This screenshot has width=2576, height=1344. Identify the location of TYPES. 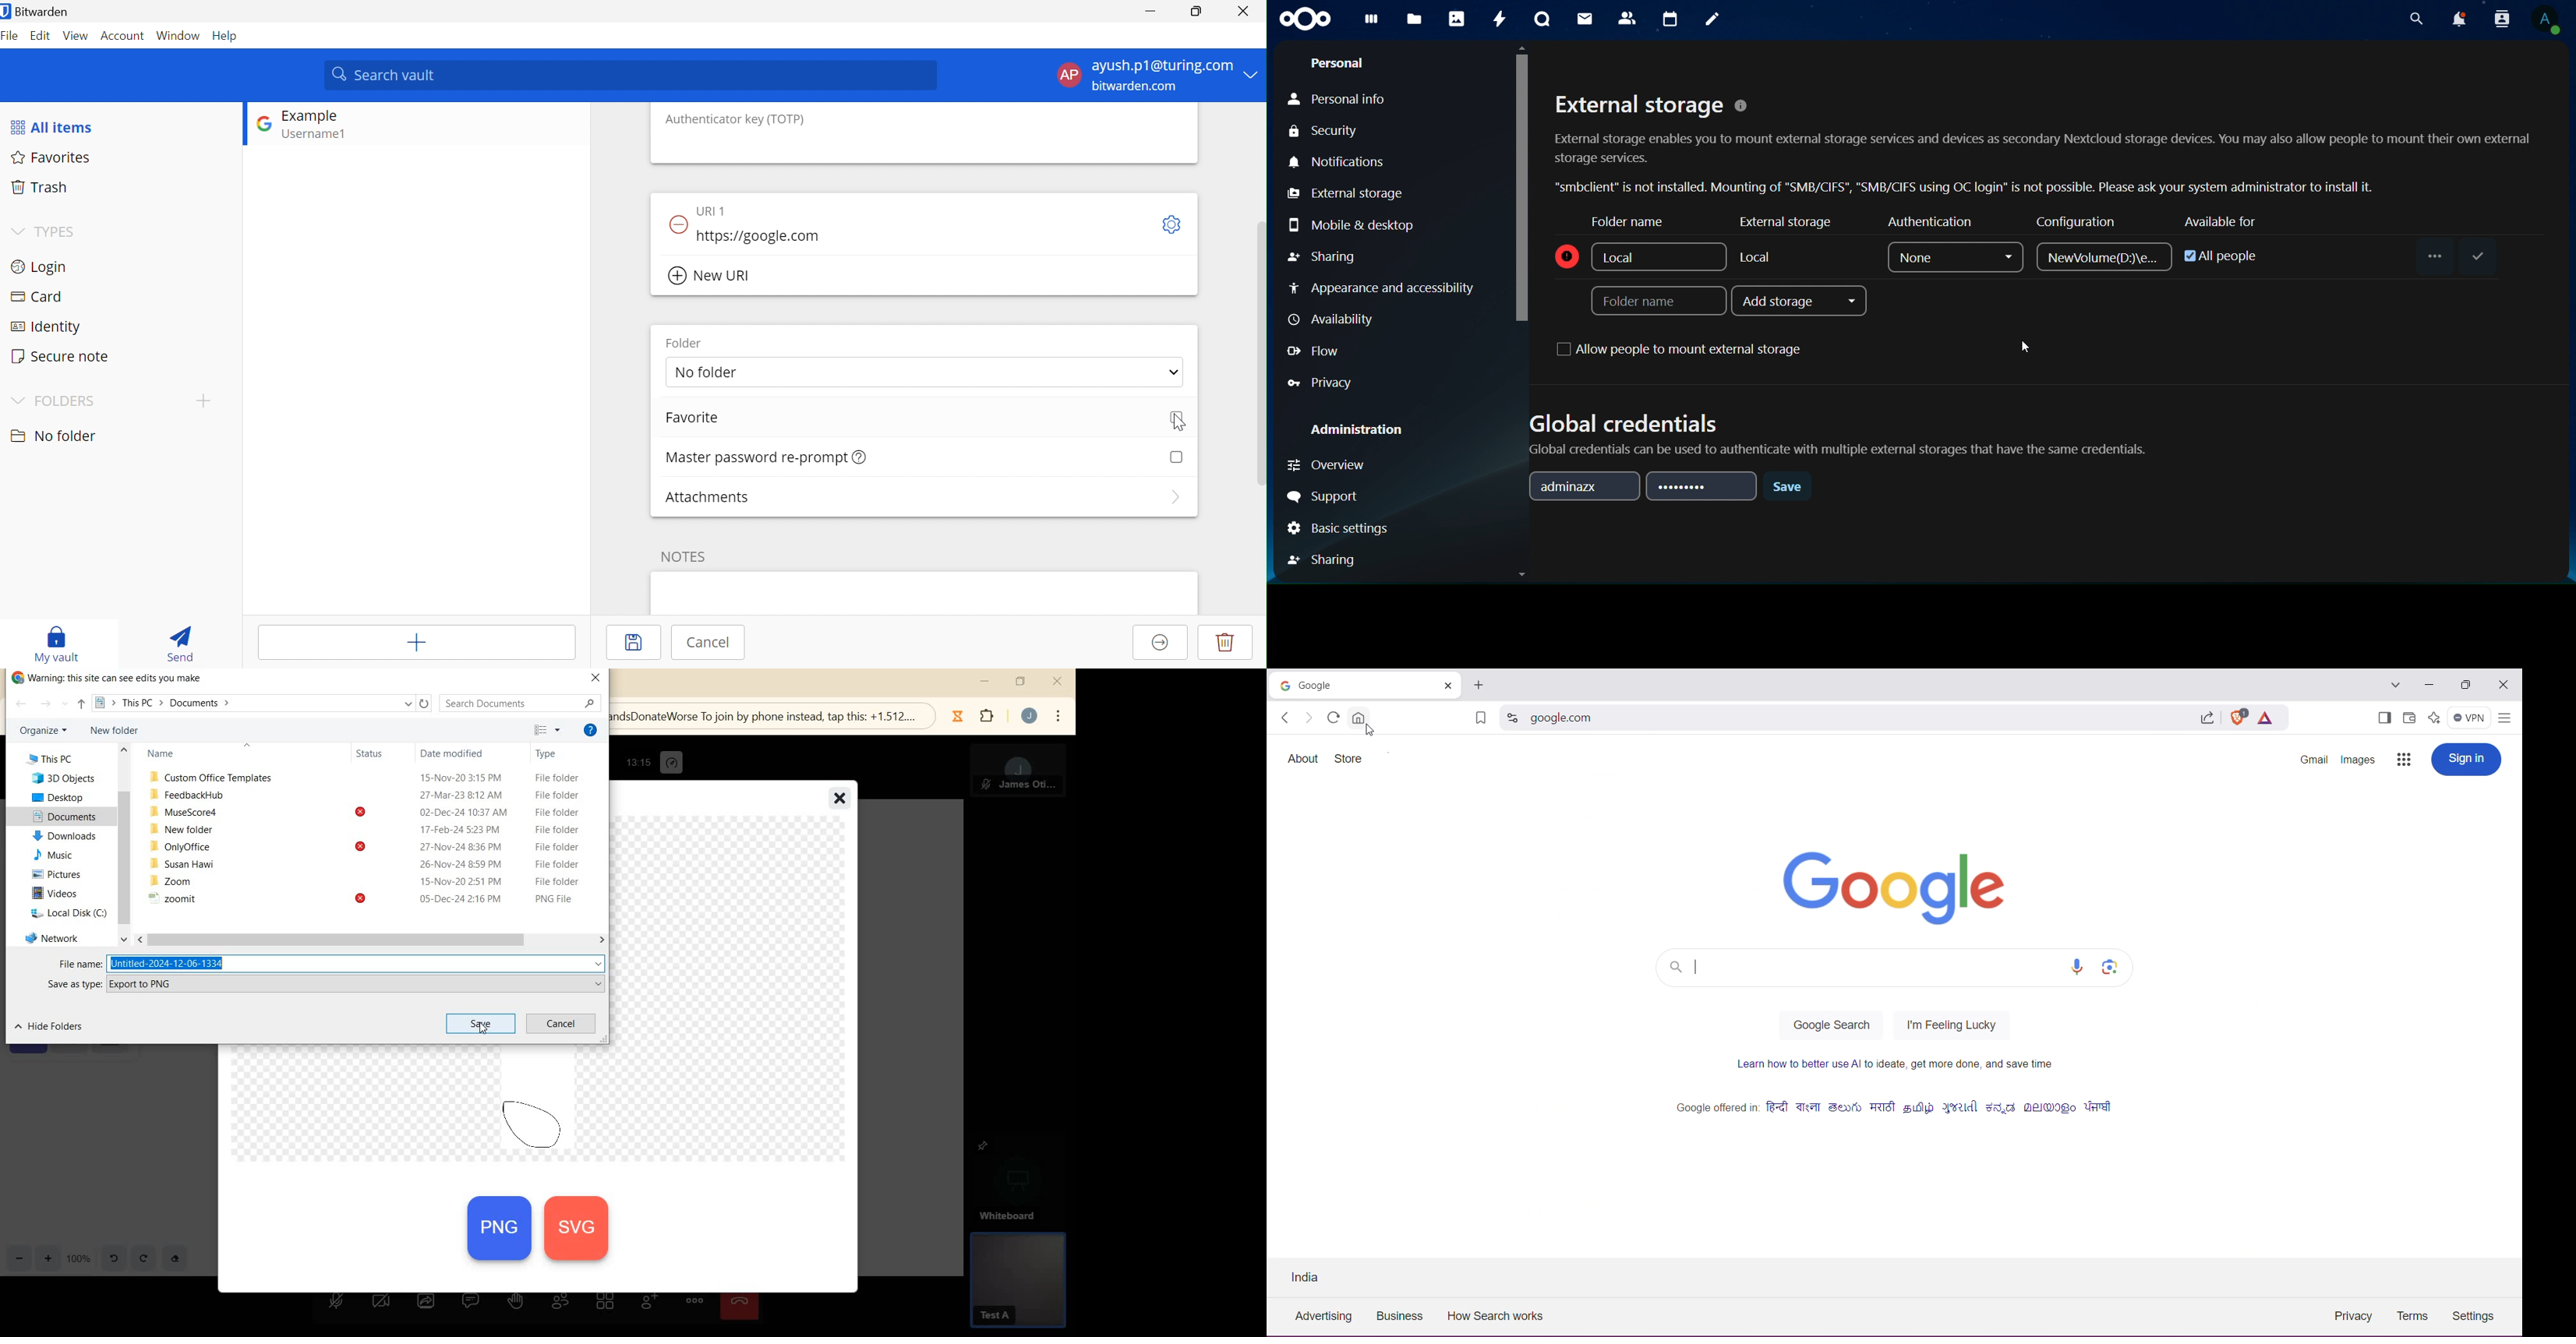
(58, 231).